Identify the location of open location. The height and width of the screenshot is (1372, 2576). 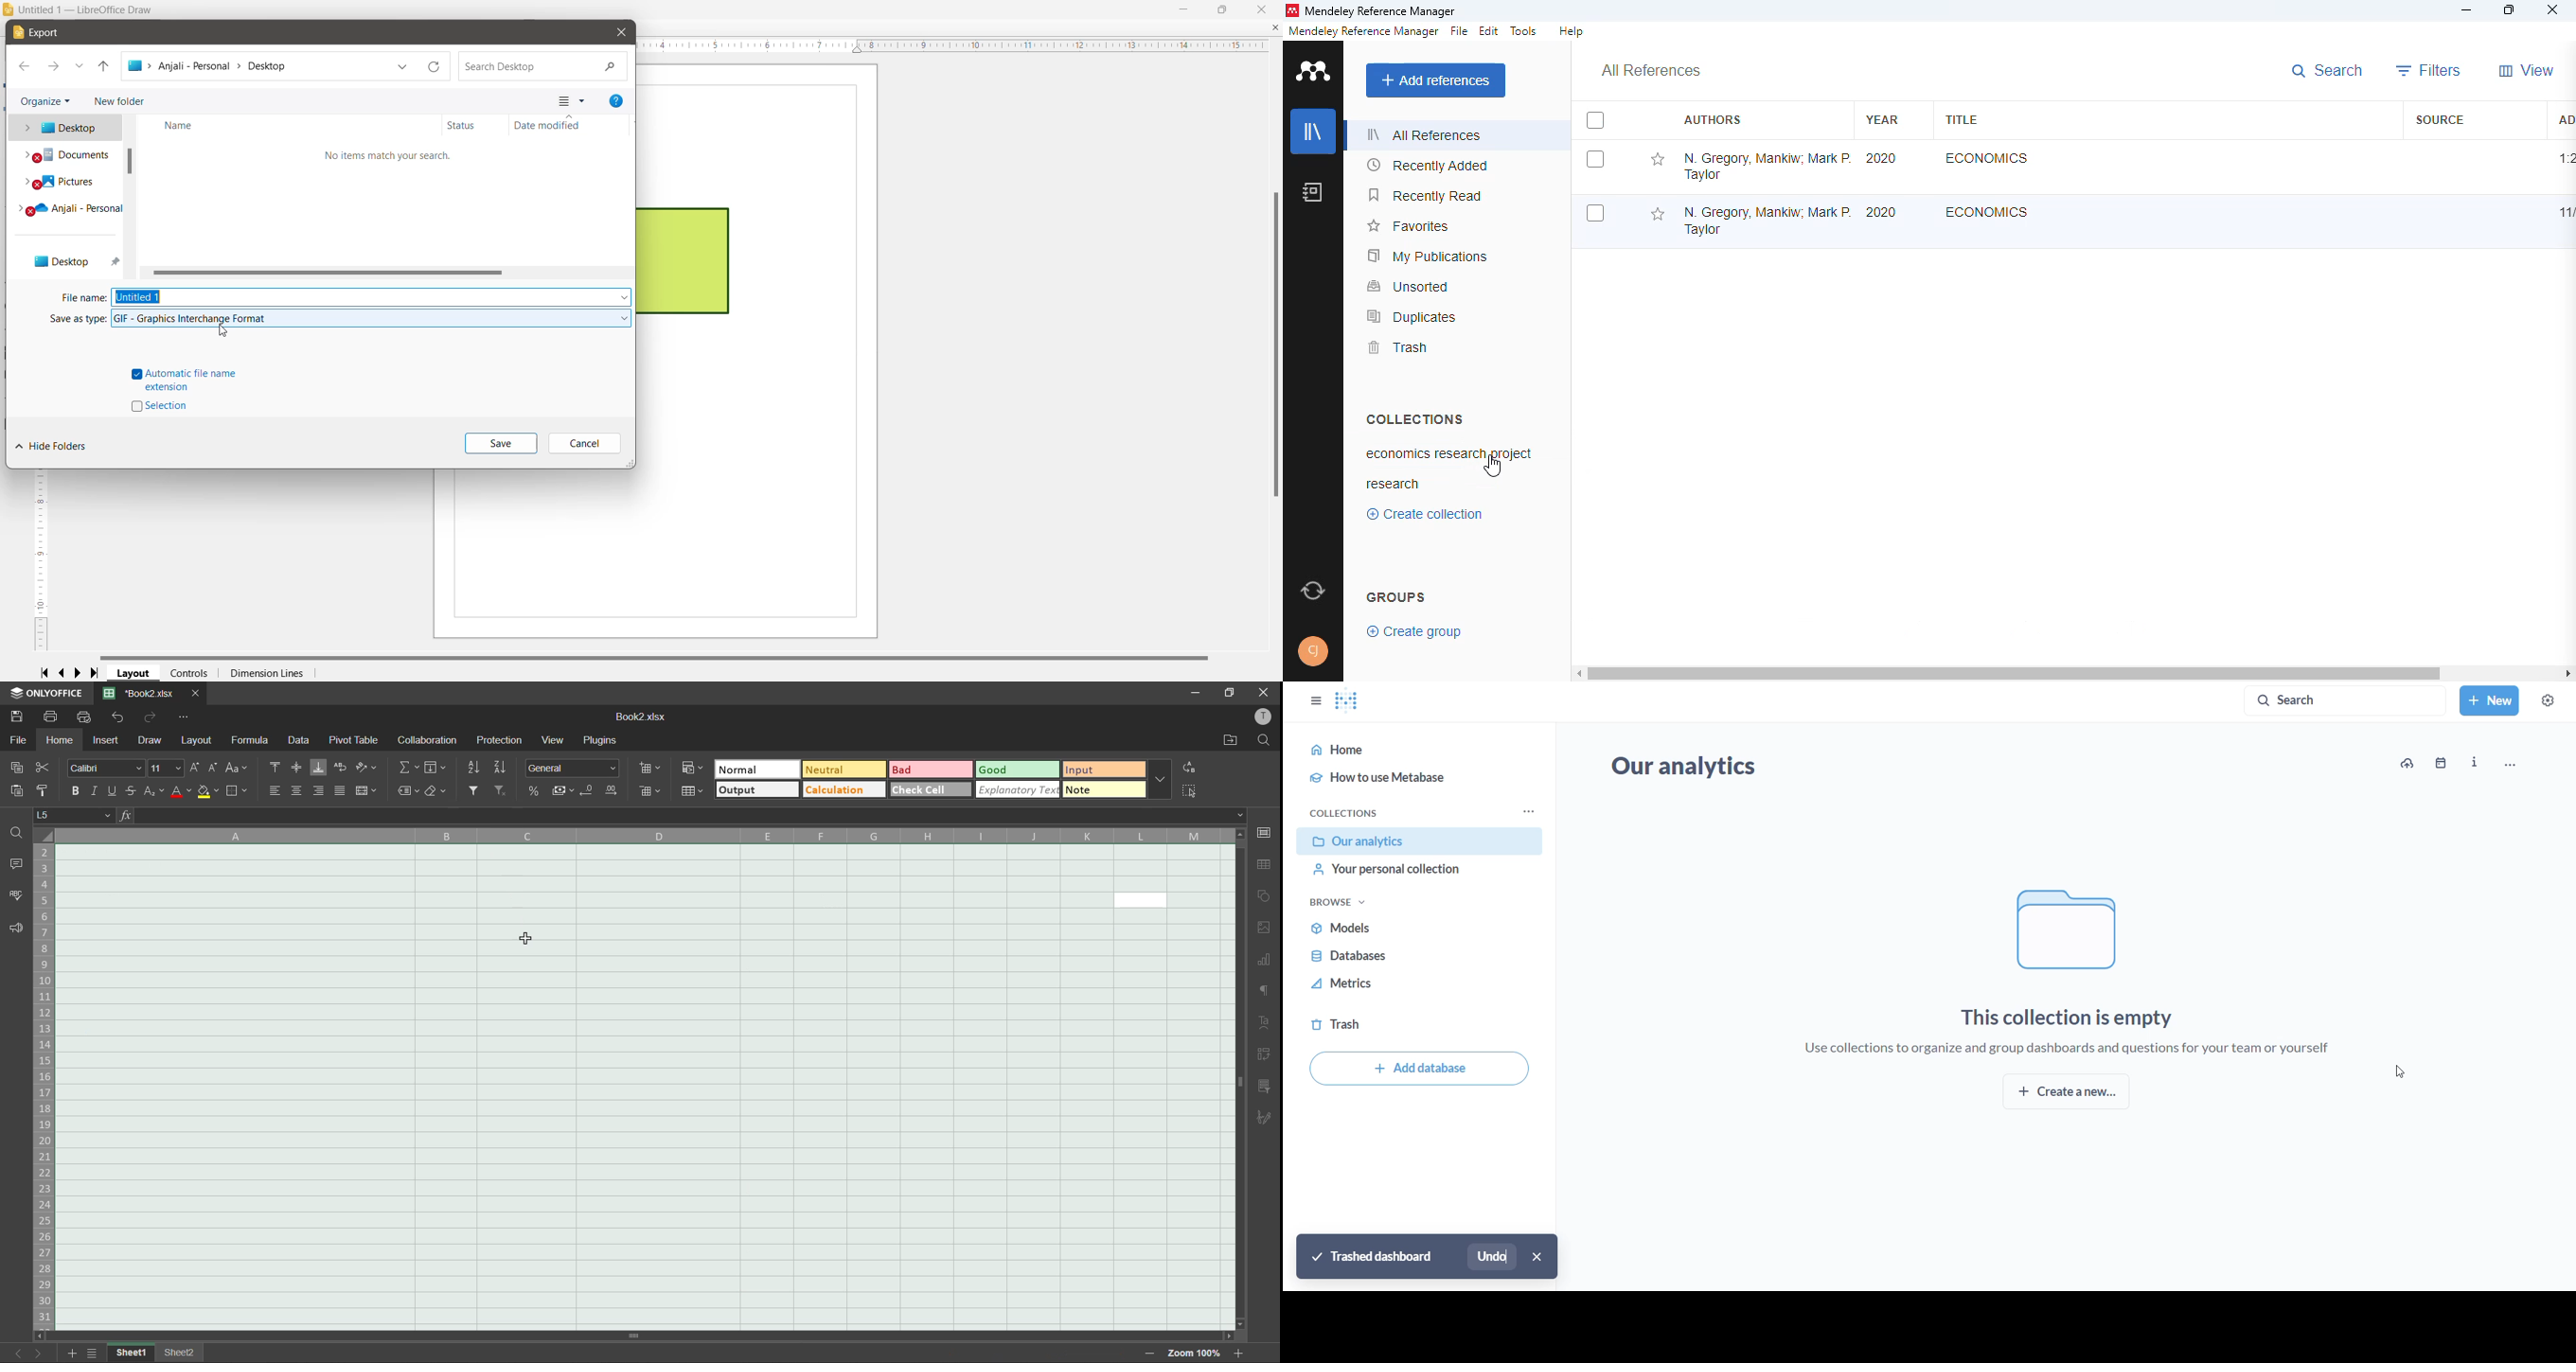
(1230, 740).